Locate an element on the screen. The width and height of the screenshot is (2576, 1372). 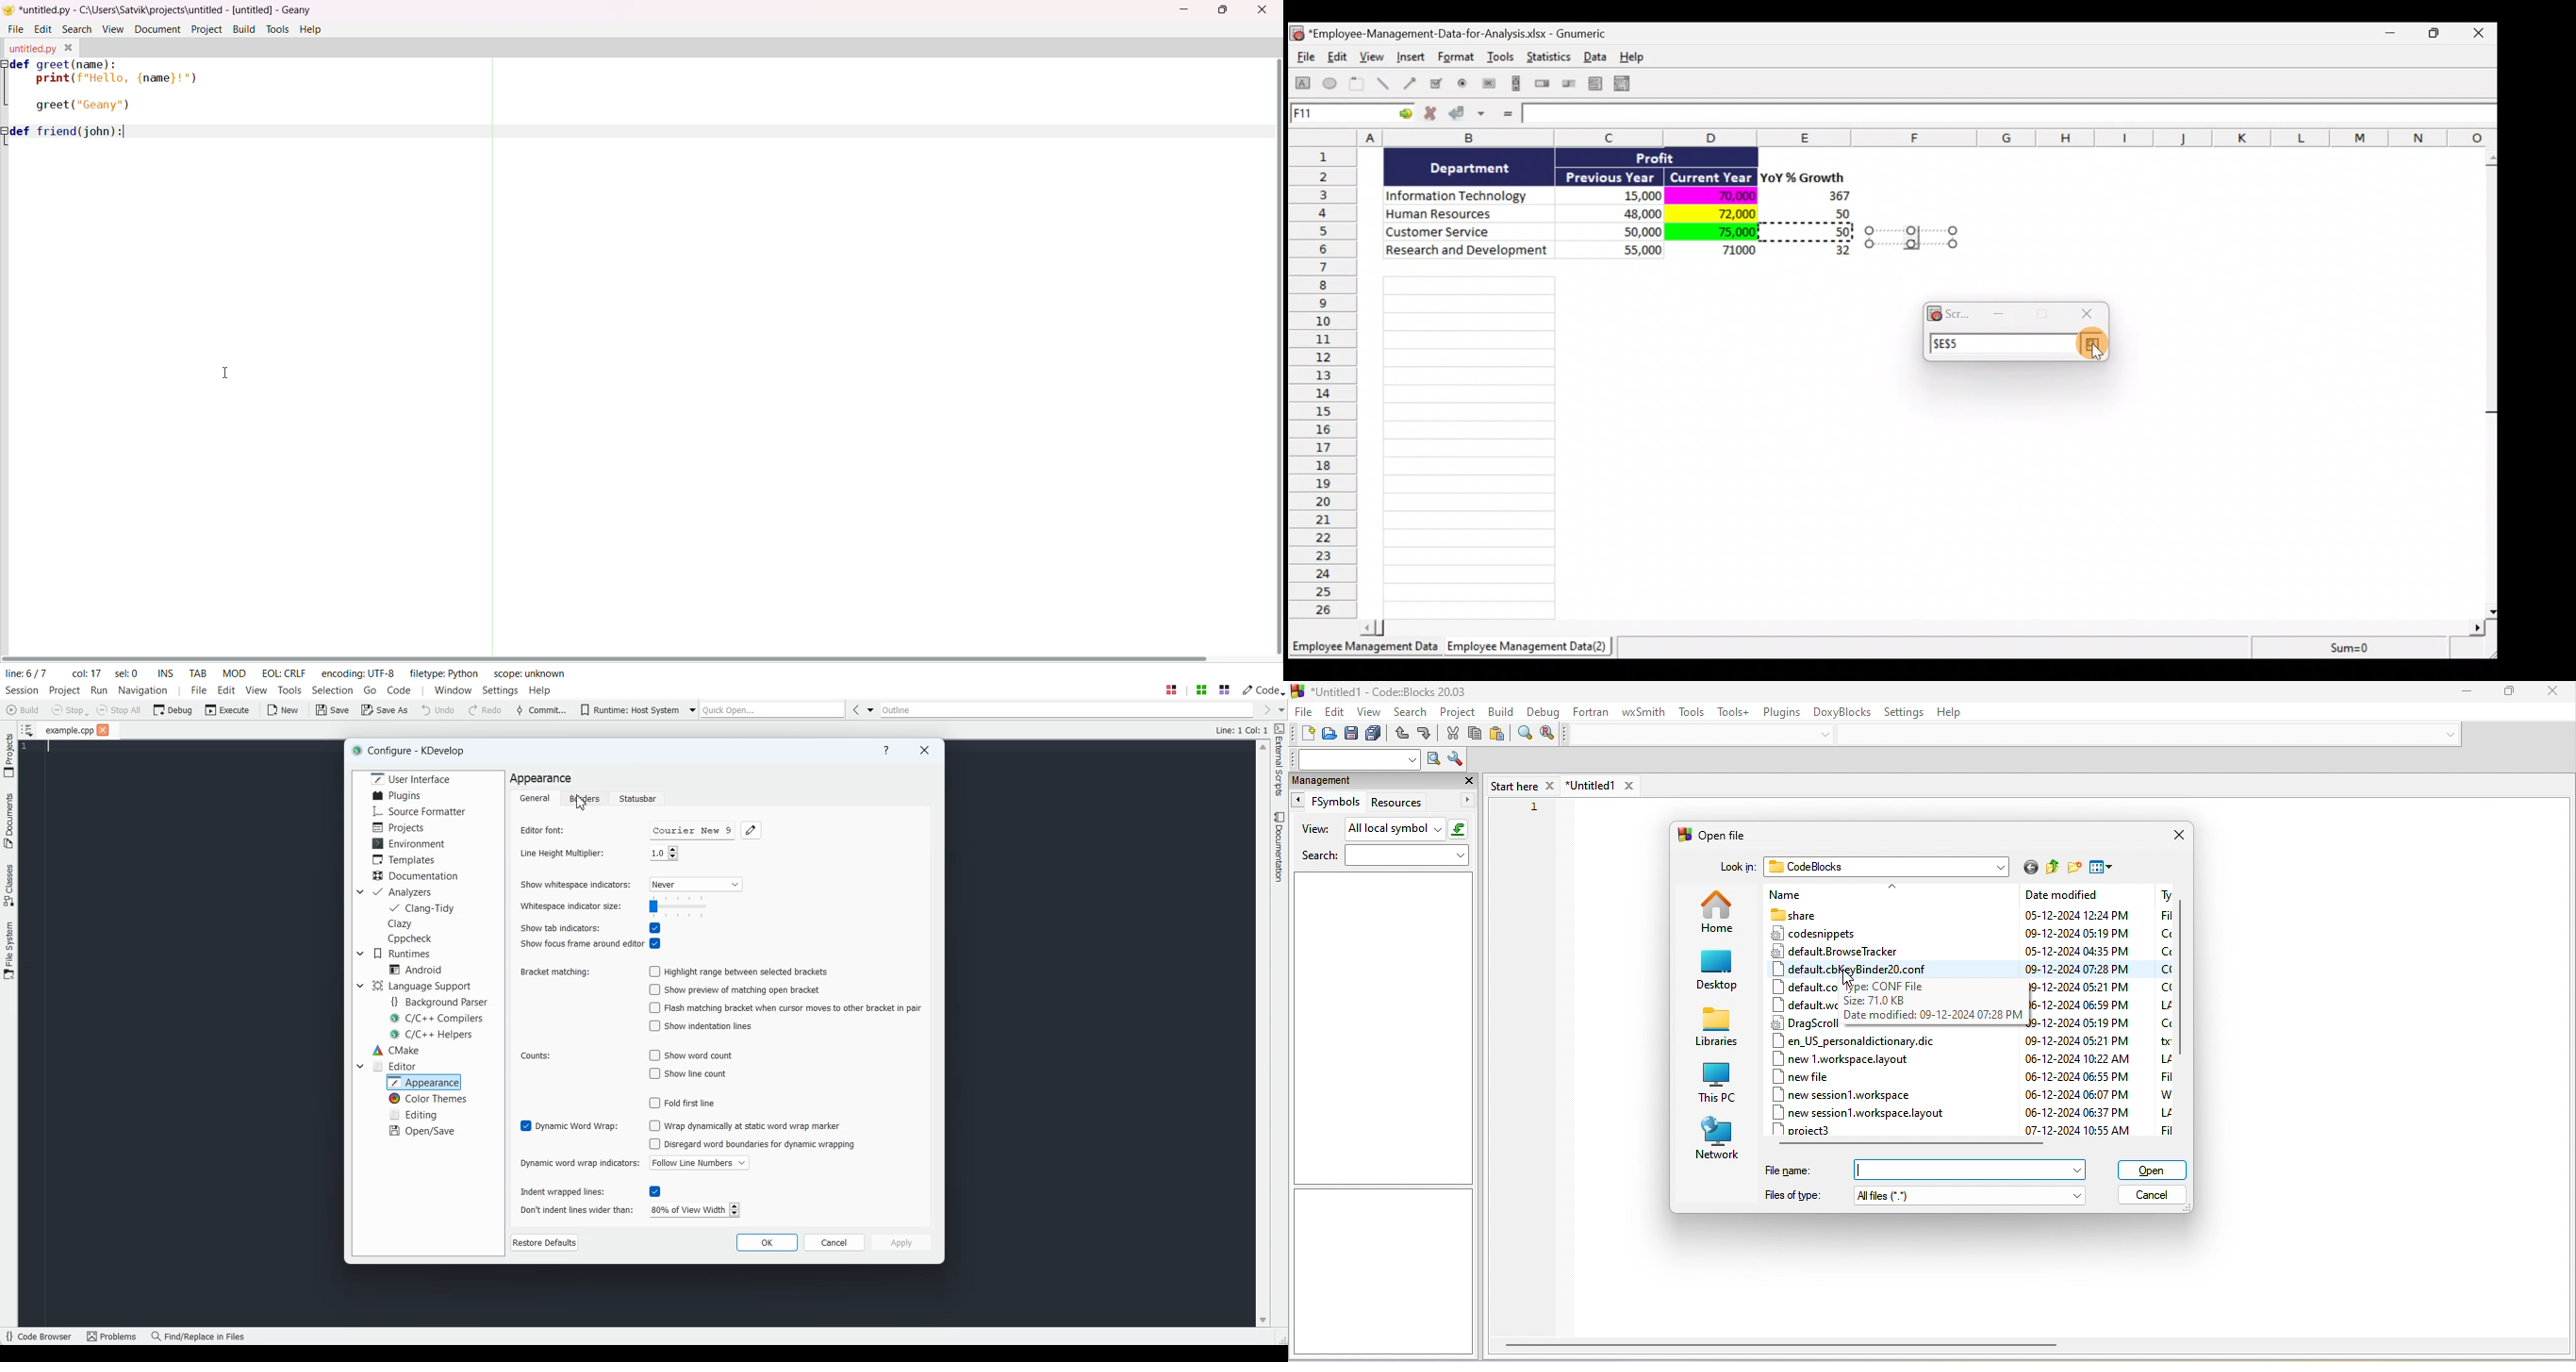
Create a slider is located at coordinates (1567, 86).